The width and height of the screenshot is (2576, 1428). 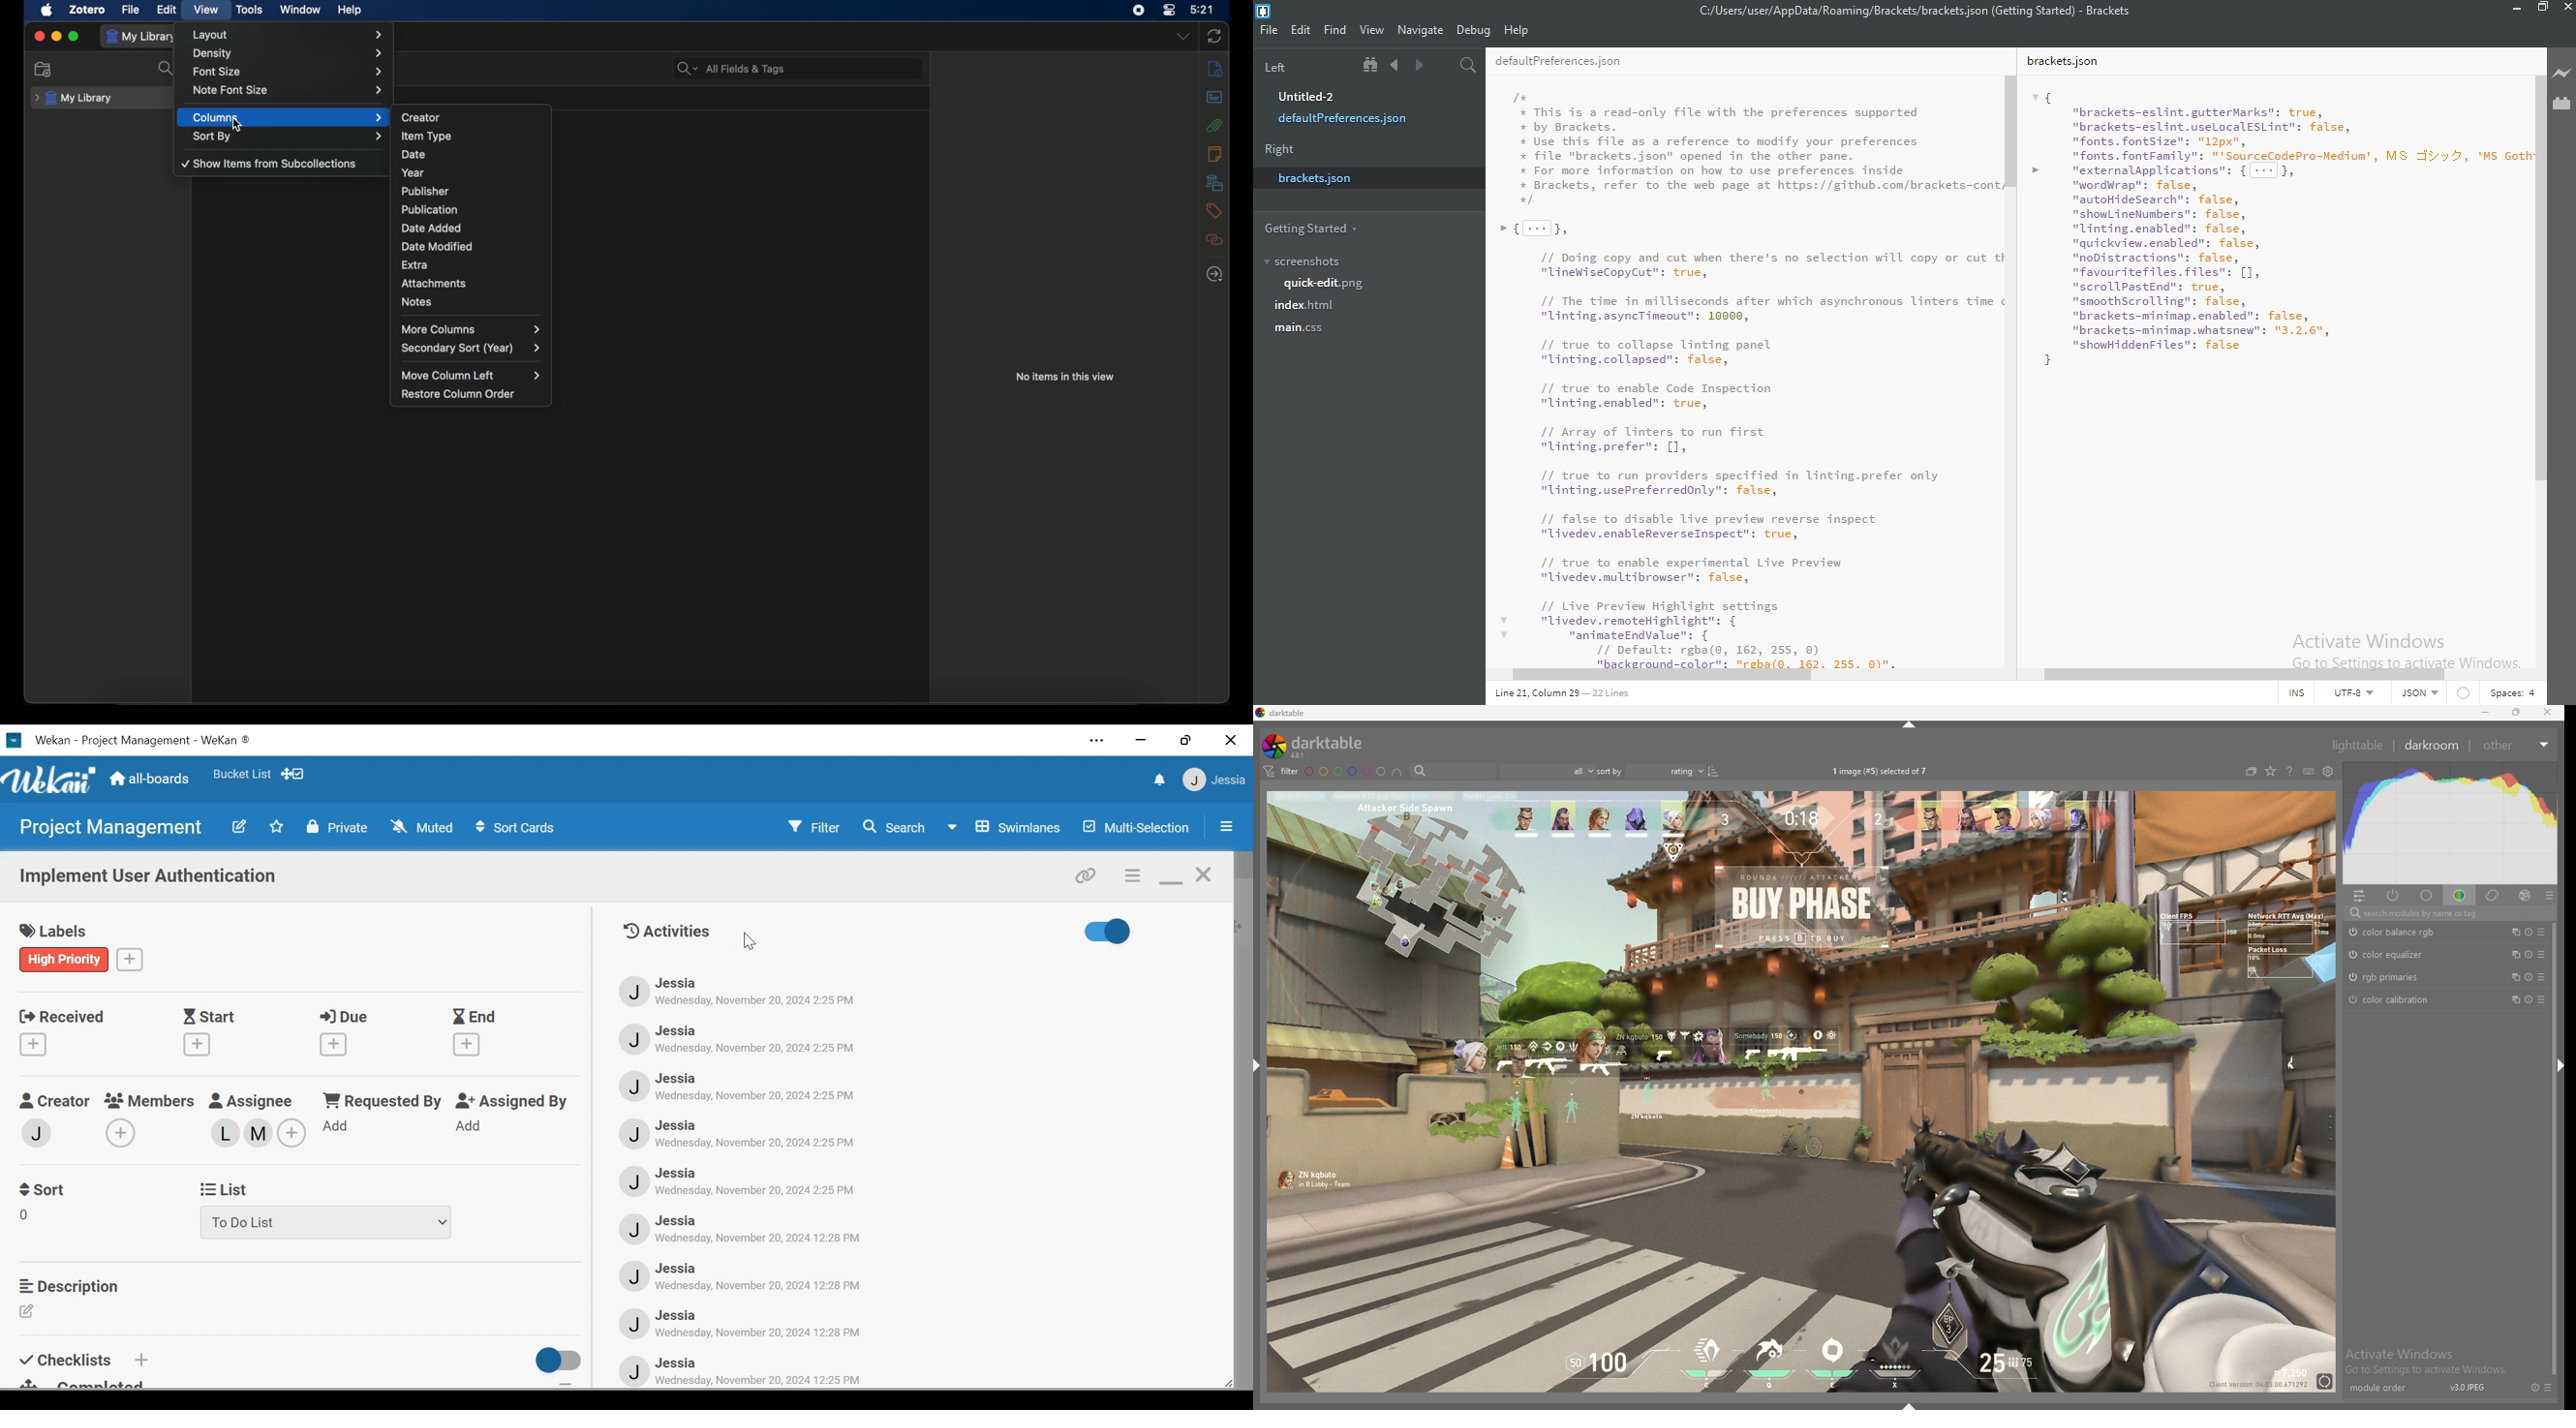 I want to click on collapse grouped image, so click(x=2251, y=771).